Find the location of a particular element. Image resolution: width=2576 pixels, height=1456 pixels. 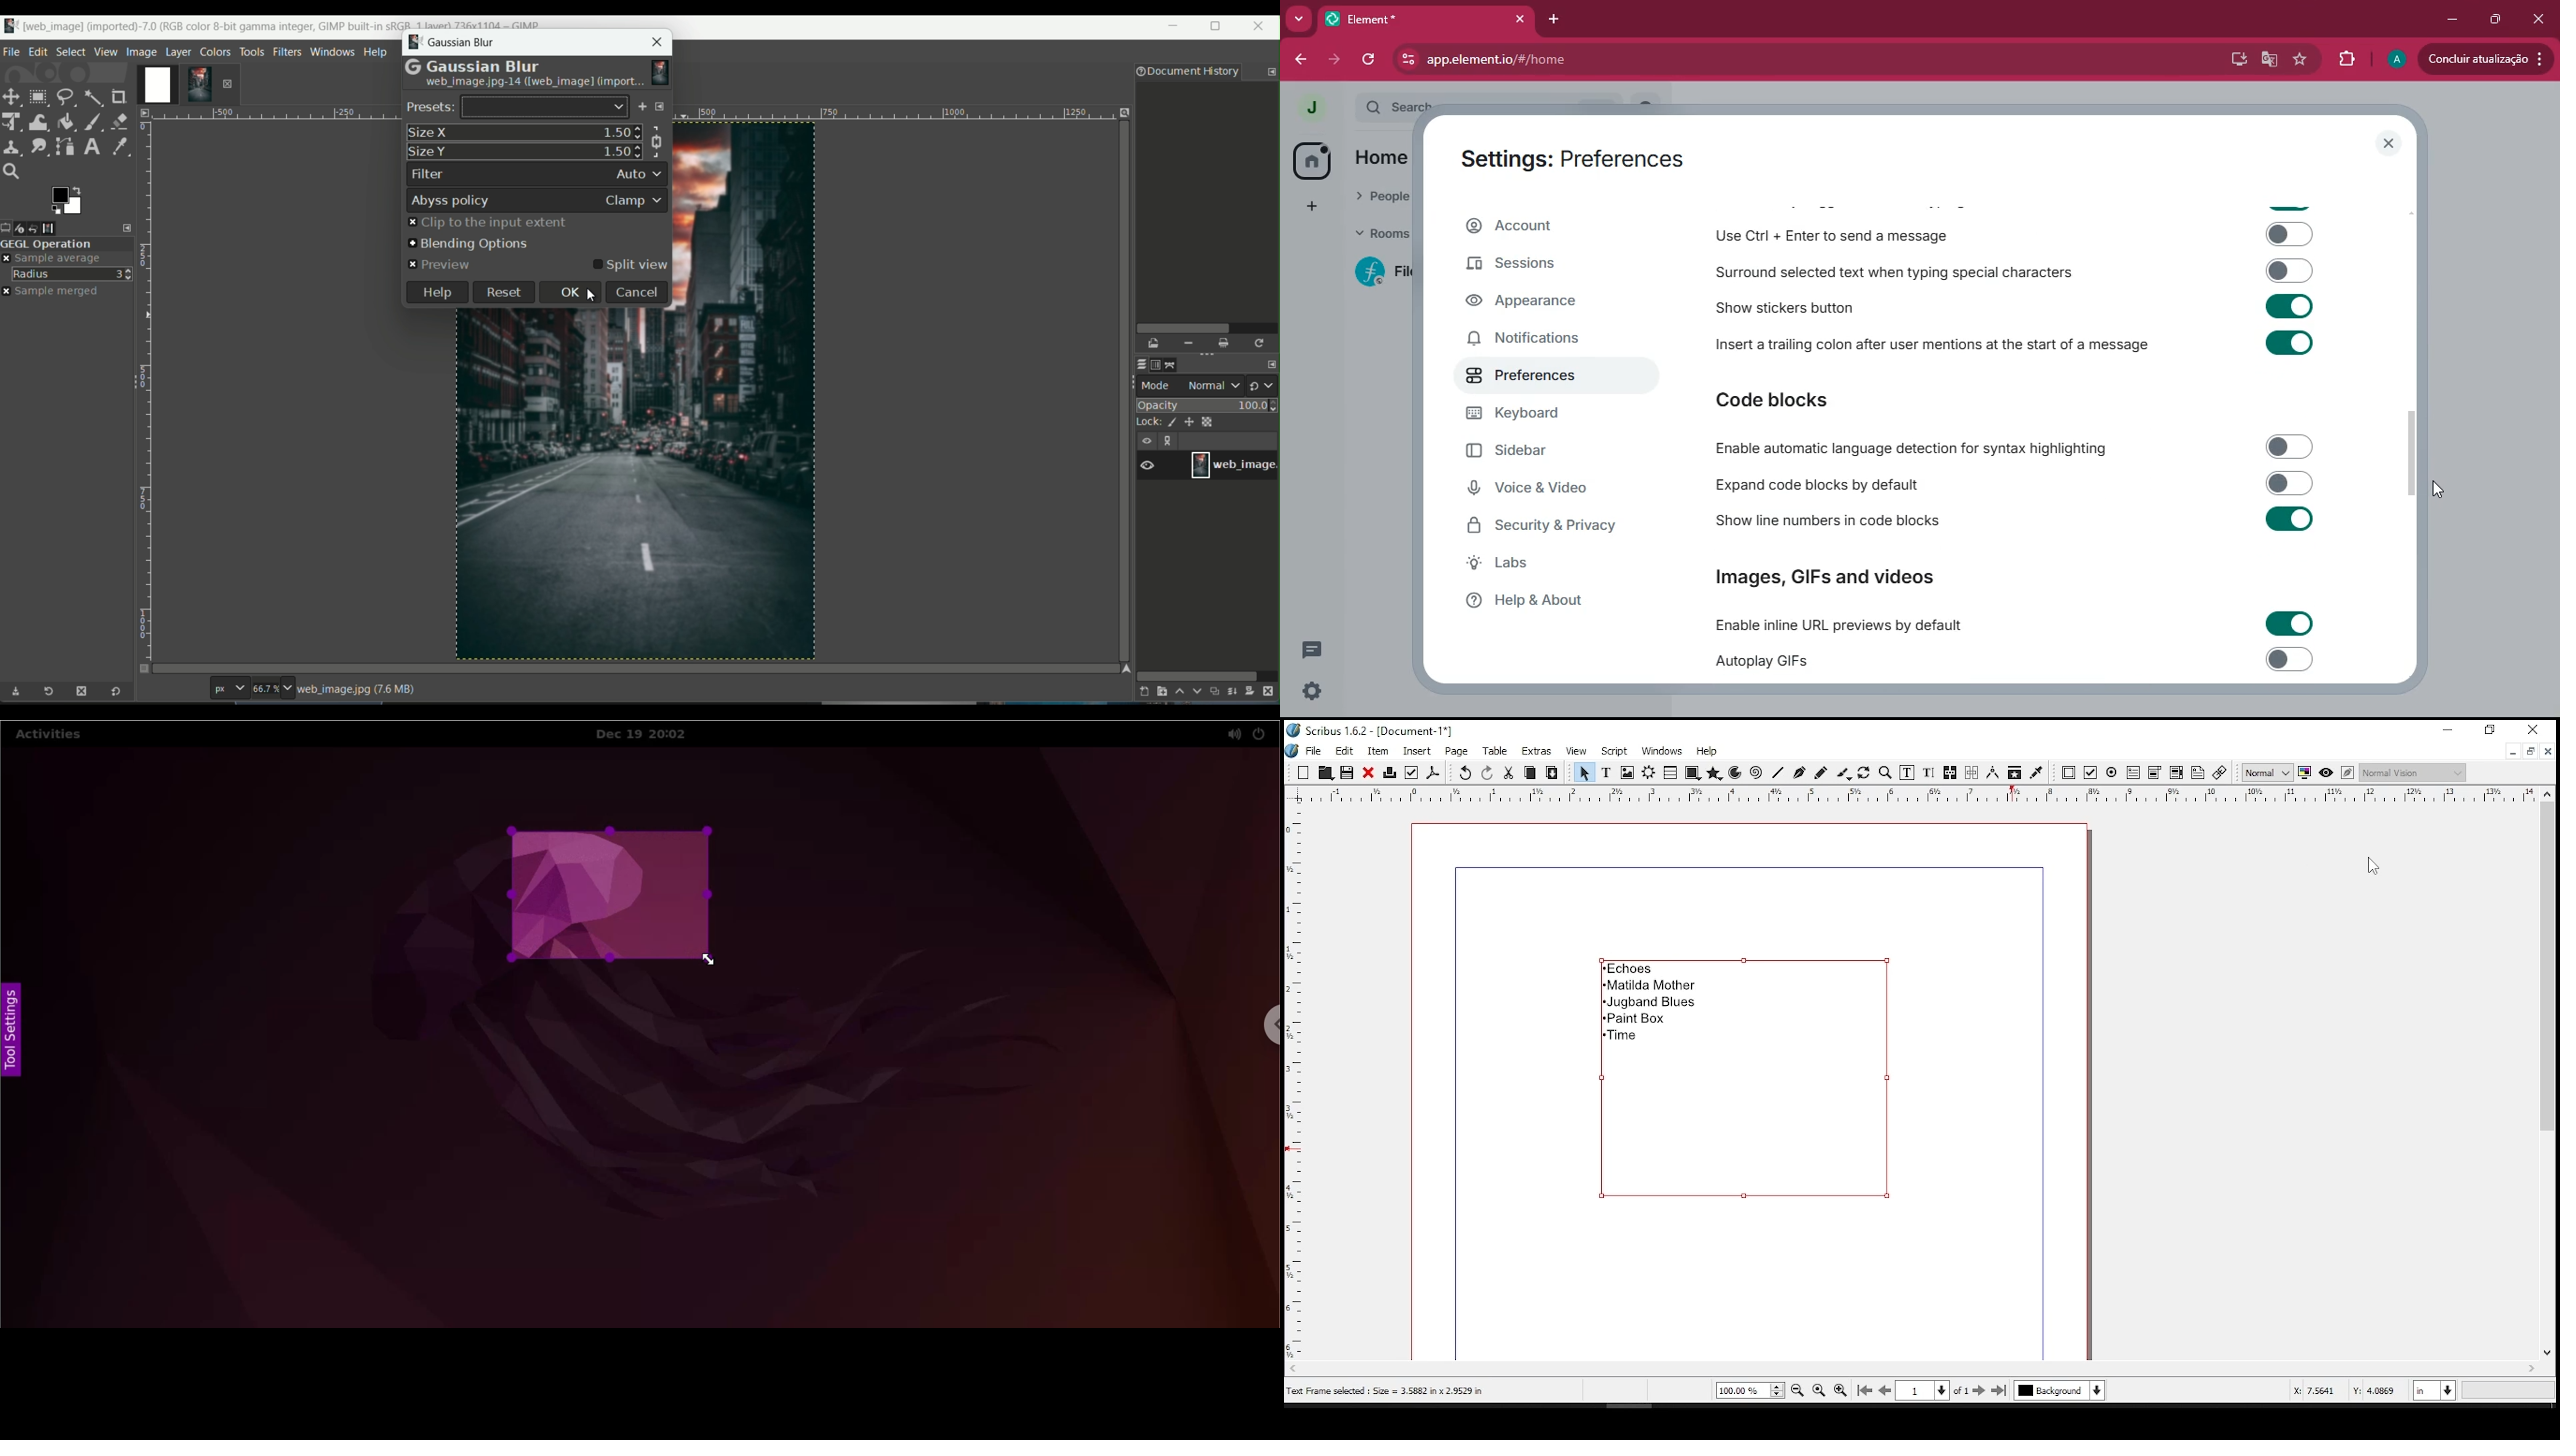

preferences is located at coordinates (1531, 379).